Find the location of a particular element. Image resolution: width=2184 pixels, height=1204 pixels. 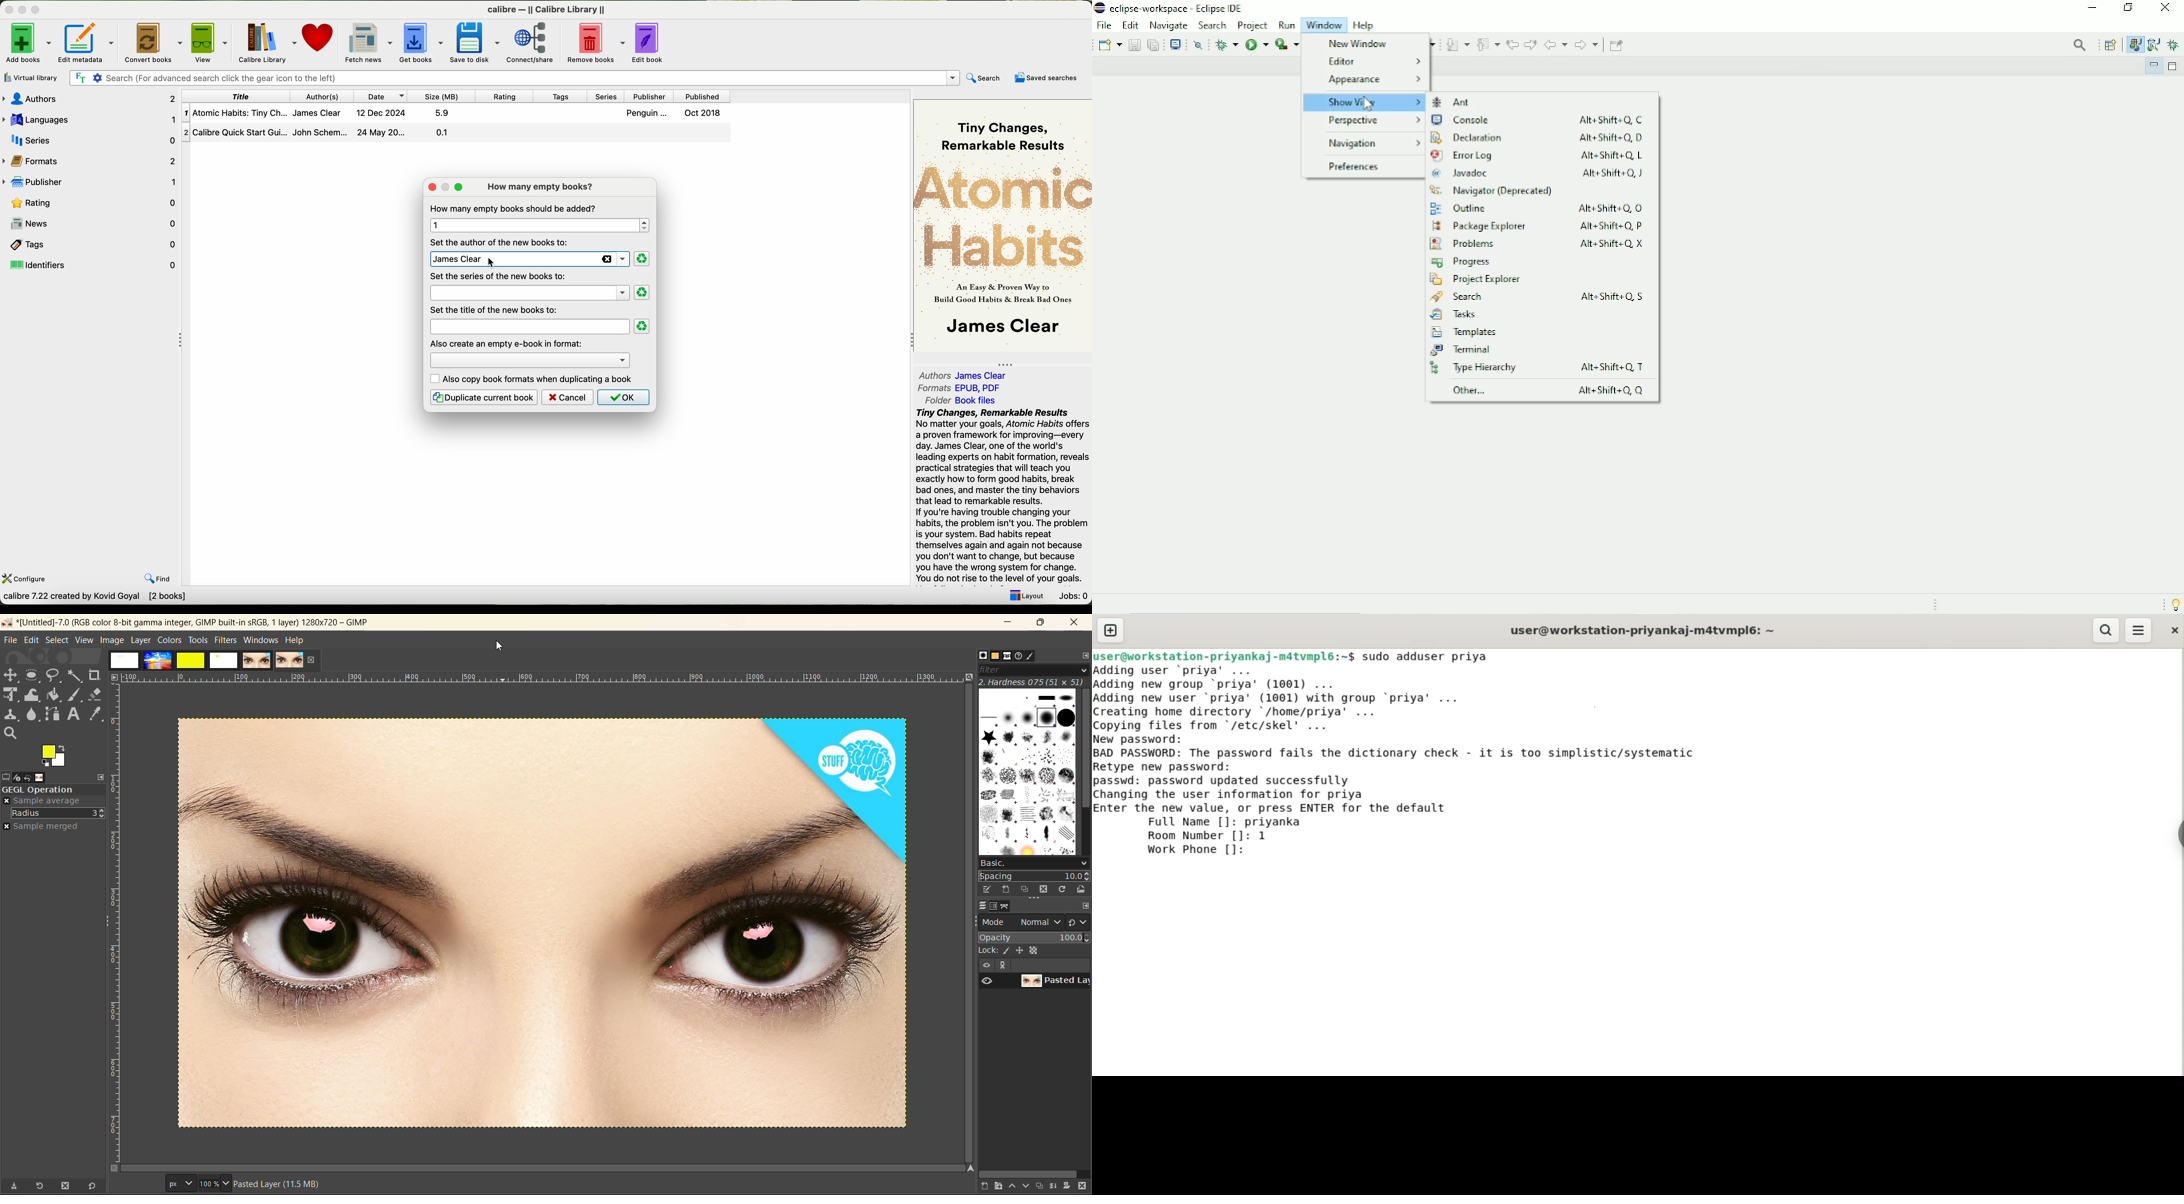

view is located at coordinates (984, 965).